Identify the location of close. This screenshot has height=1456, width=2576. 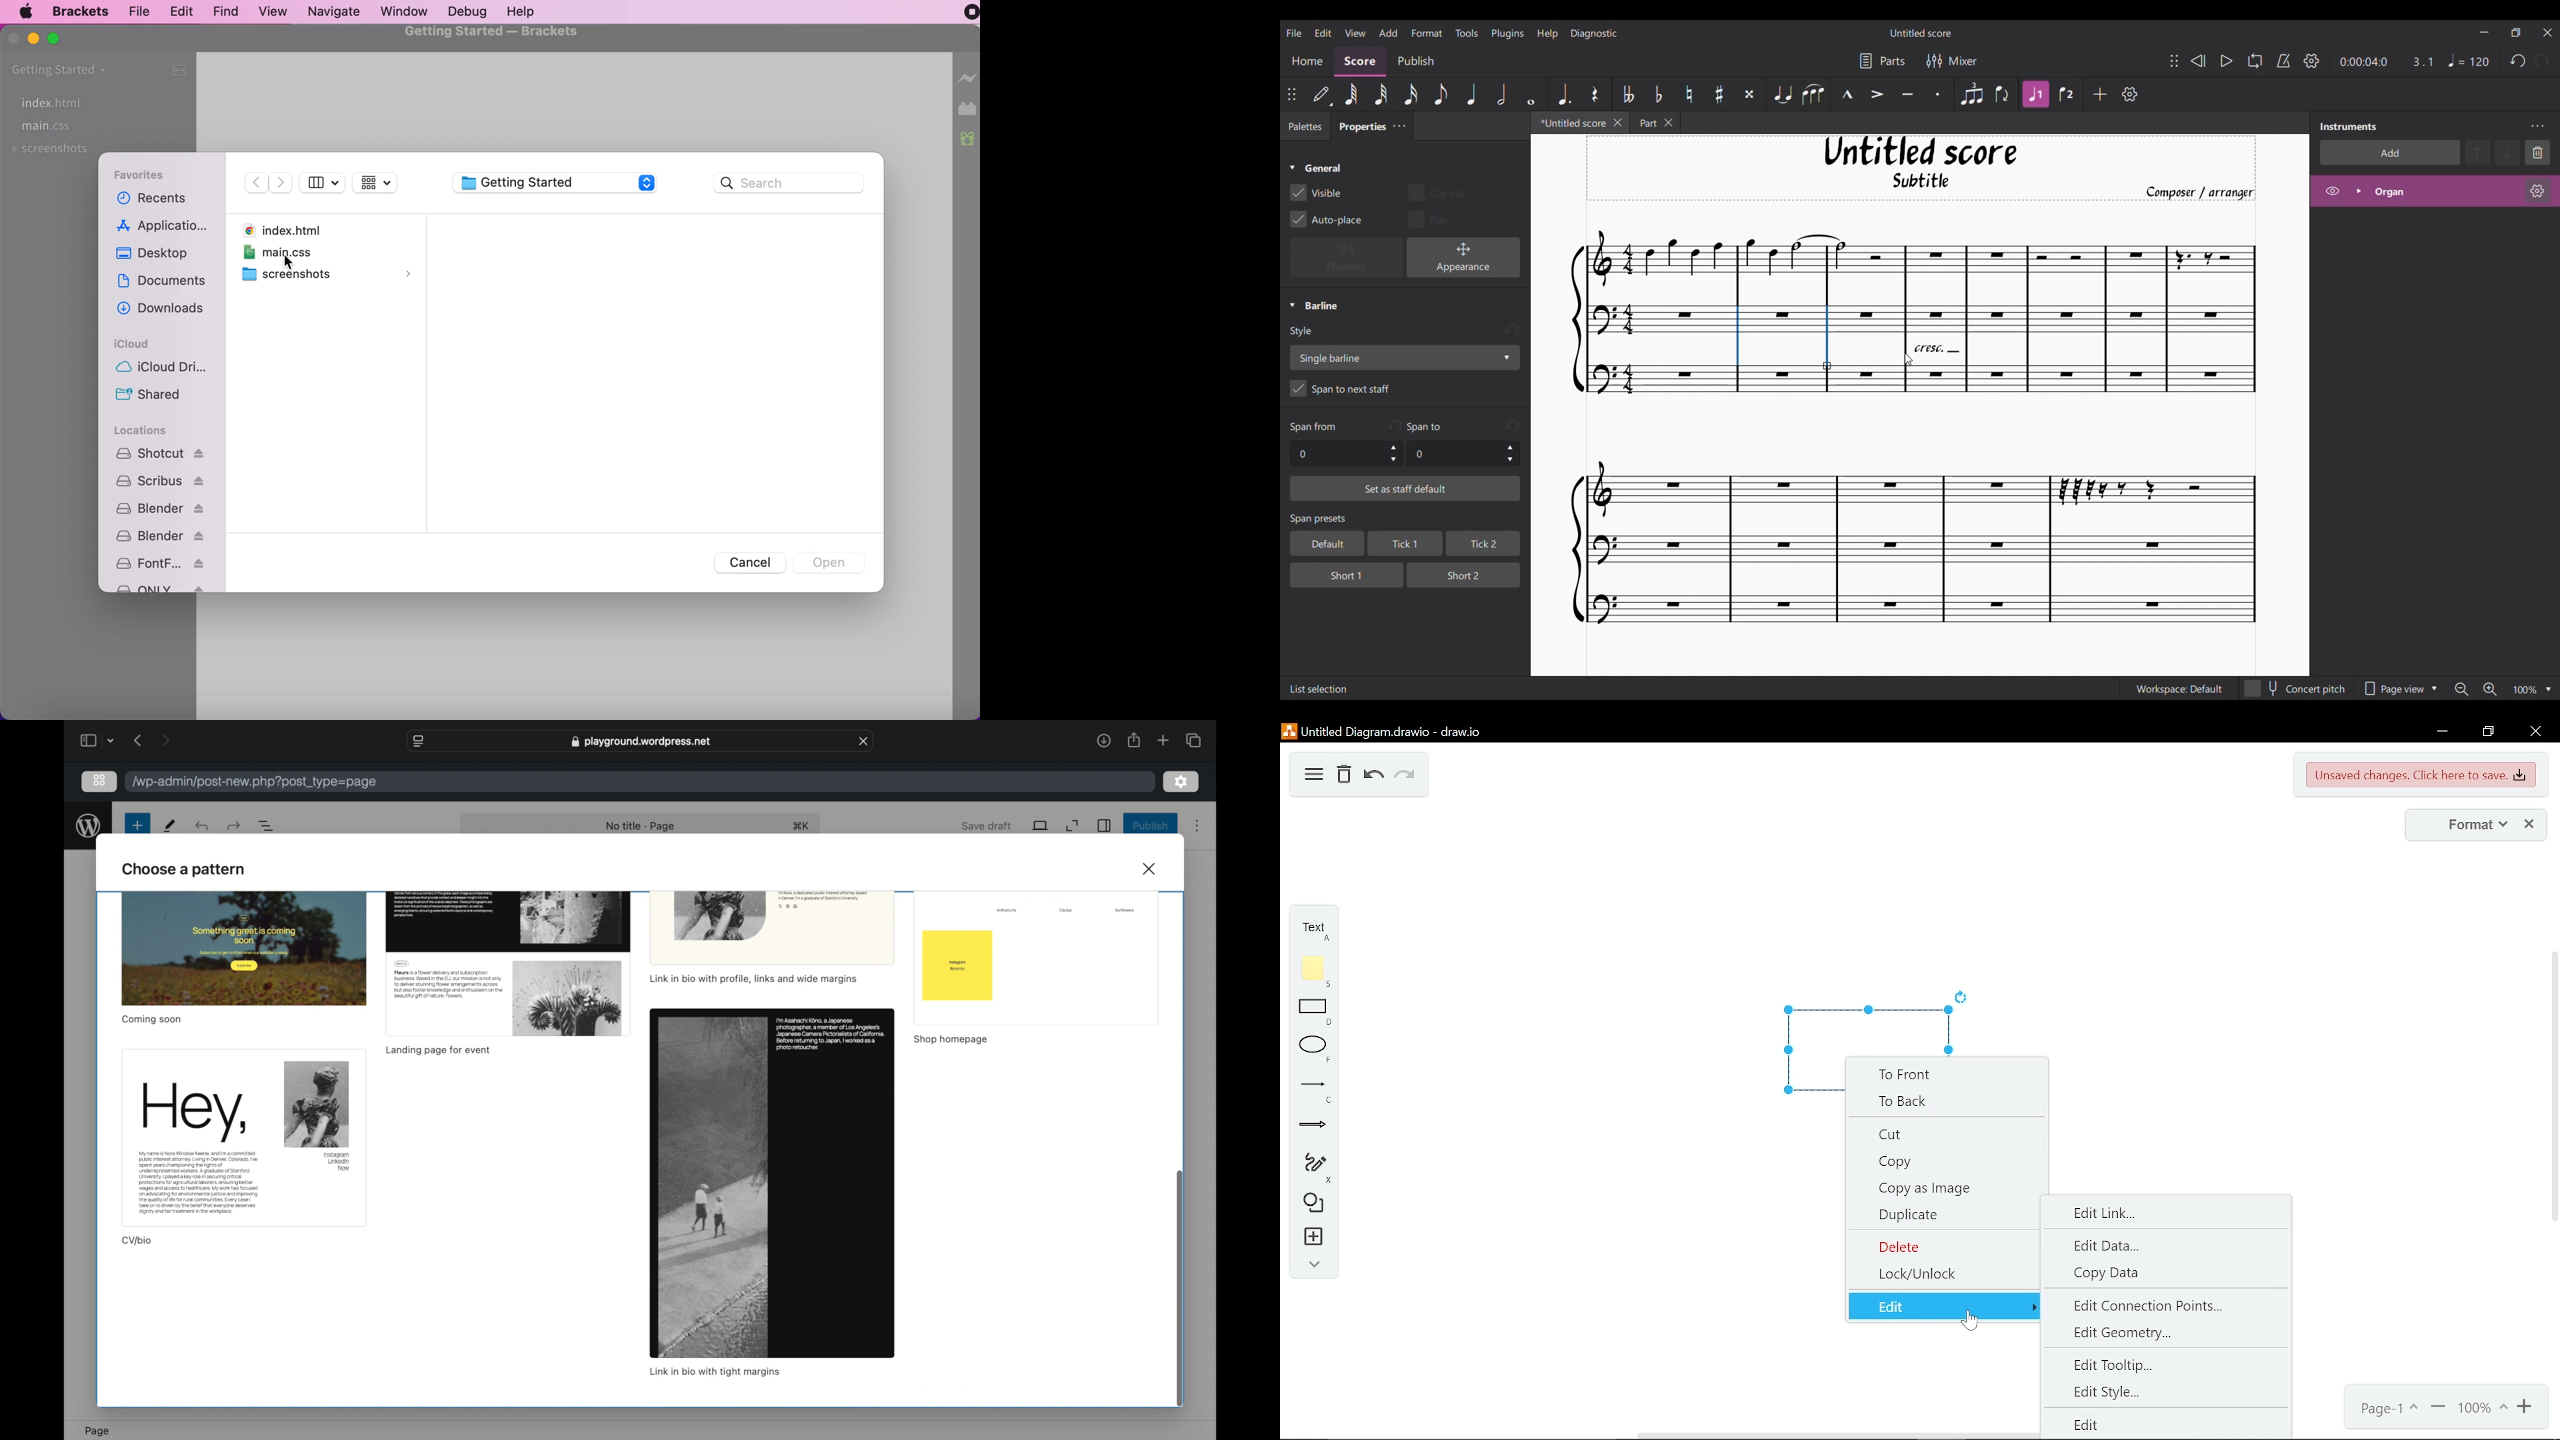
(2534, 732).